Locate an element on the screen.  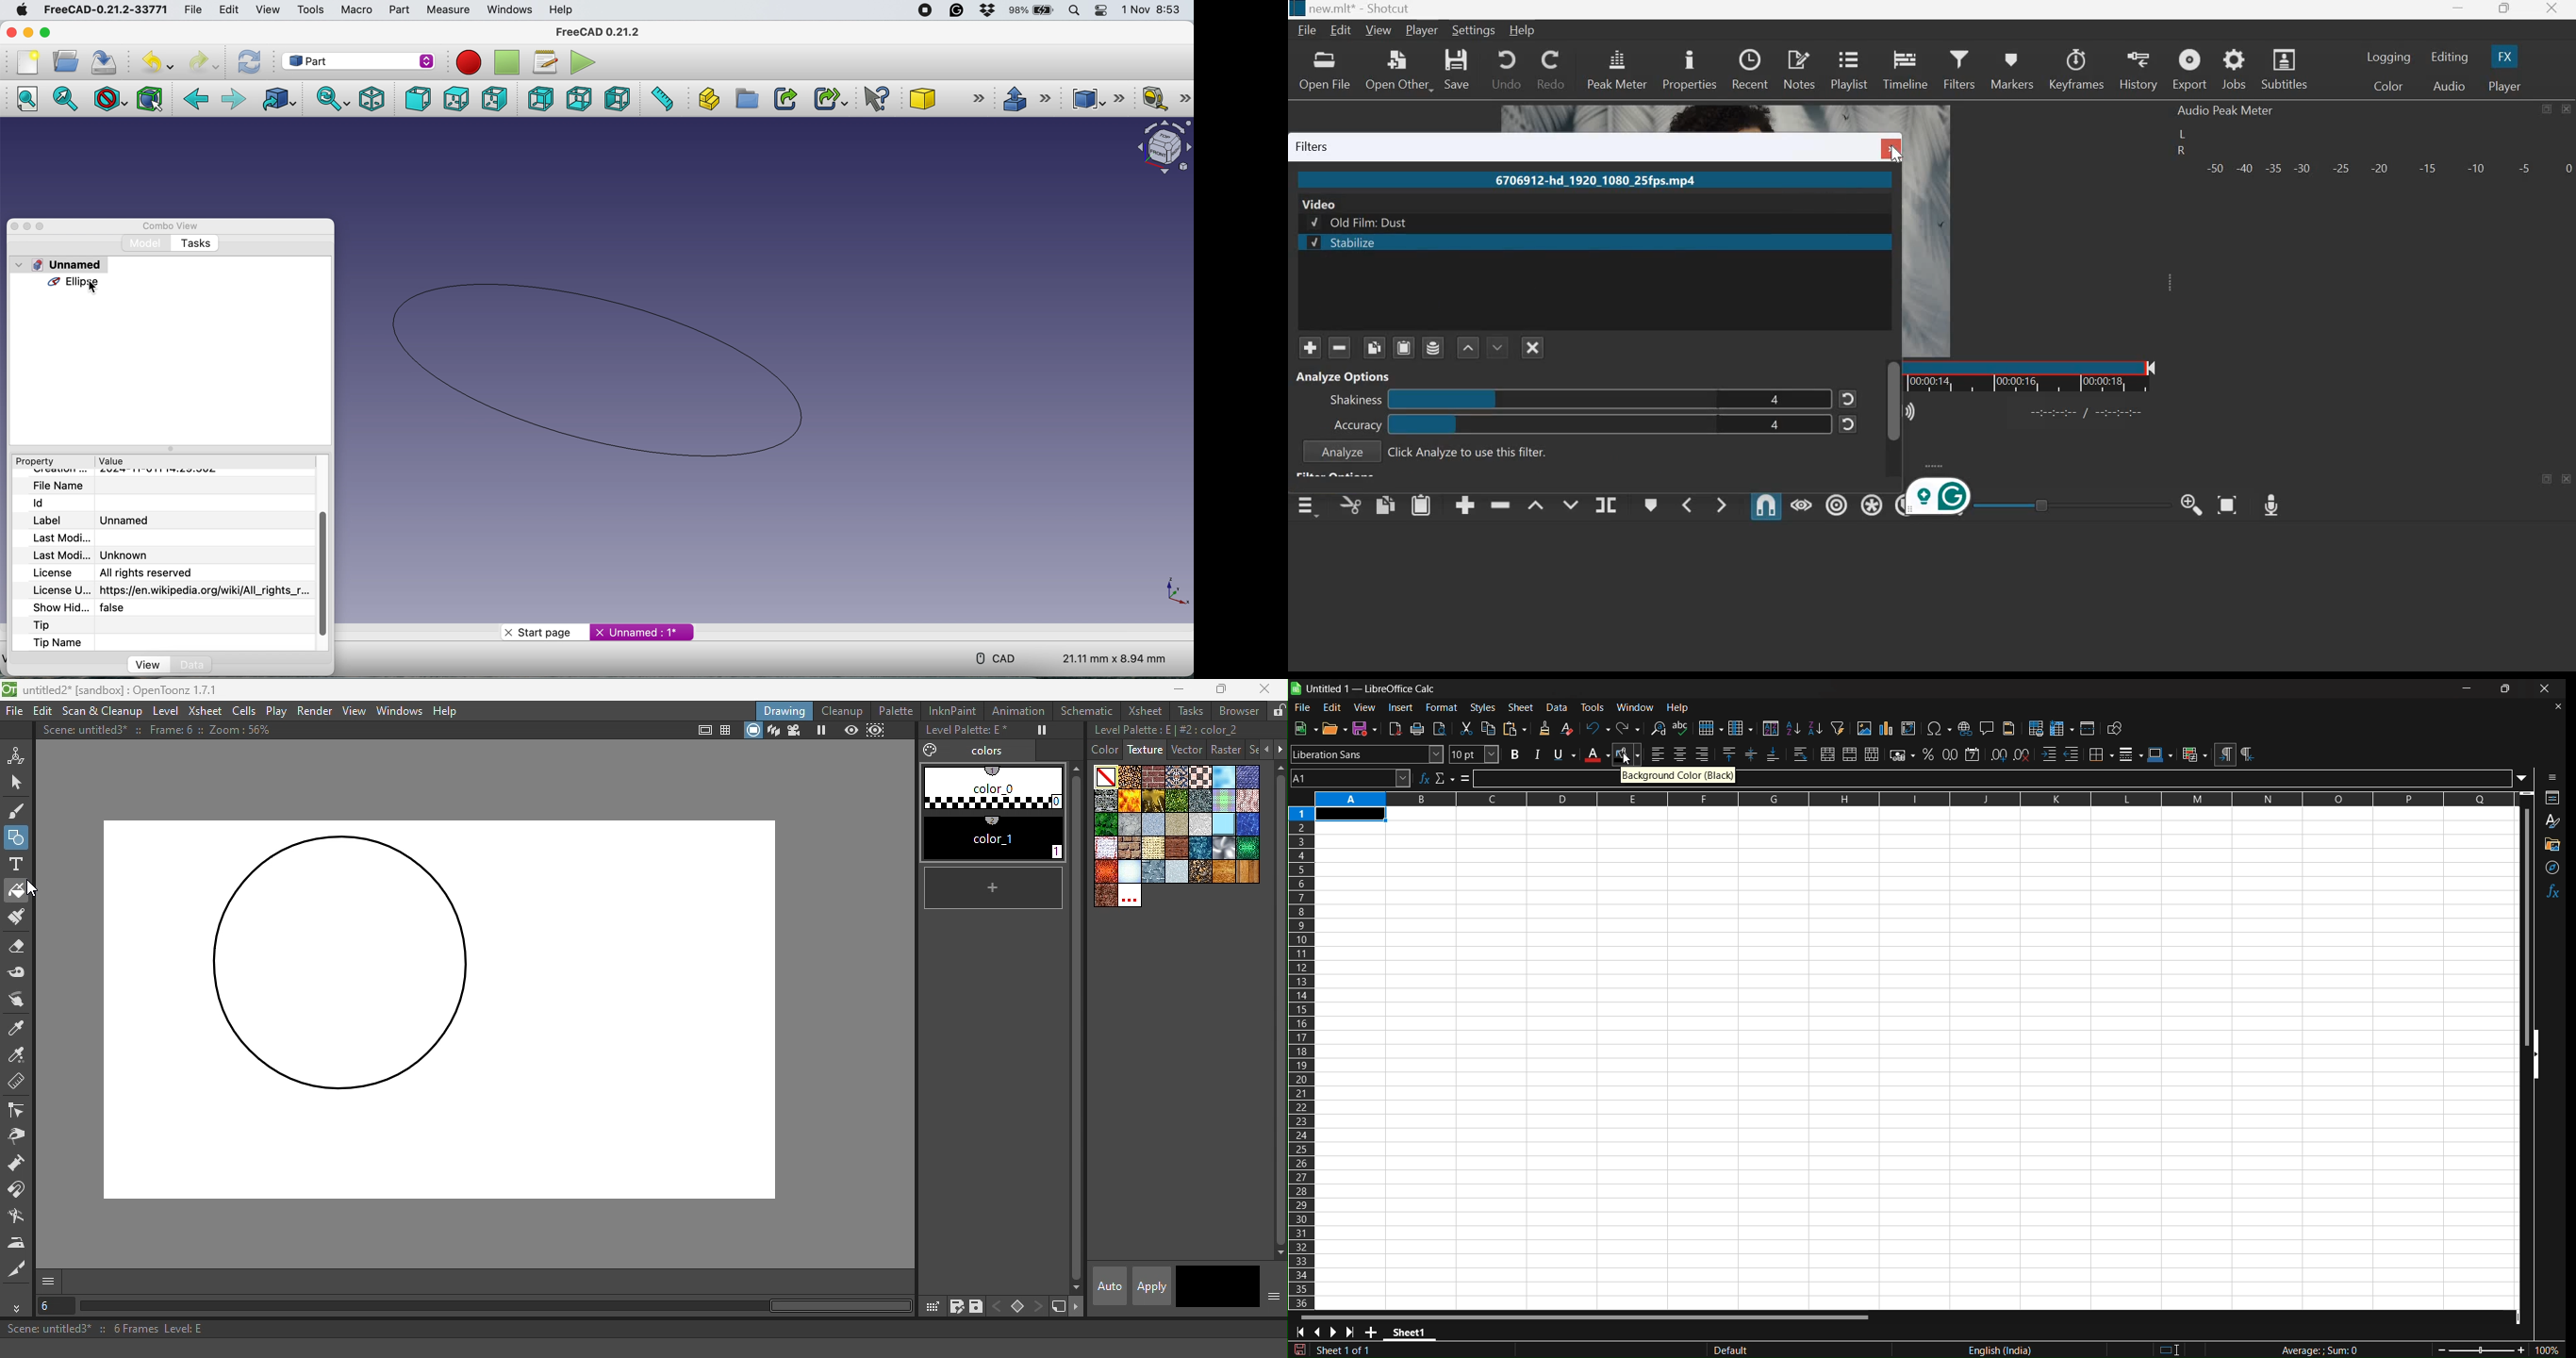
Level is located at coordinates (167, 710).